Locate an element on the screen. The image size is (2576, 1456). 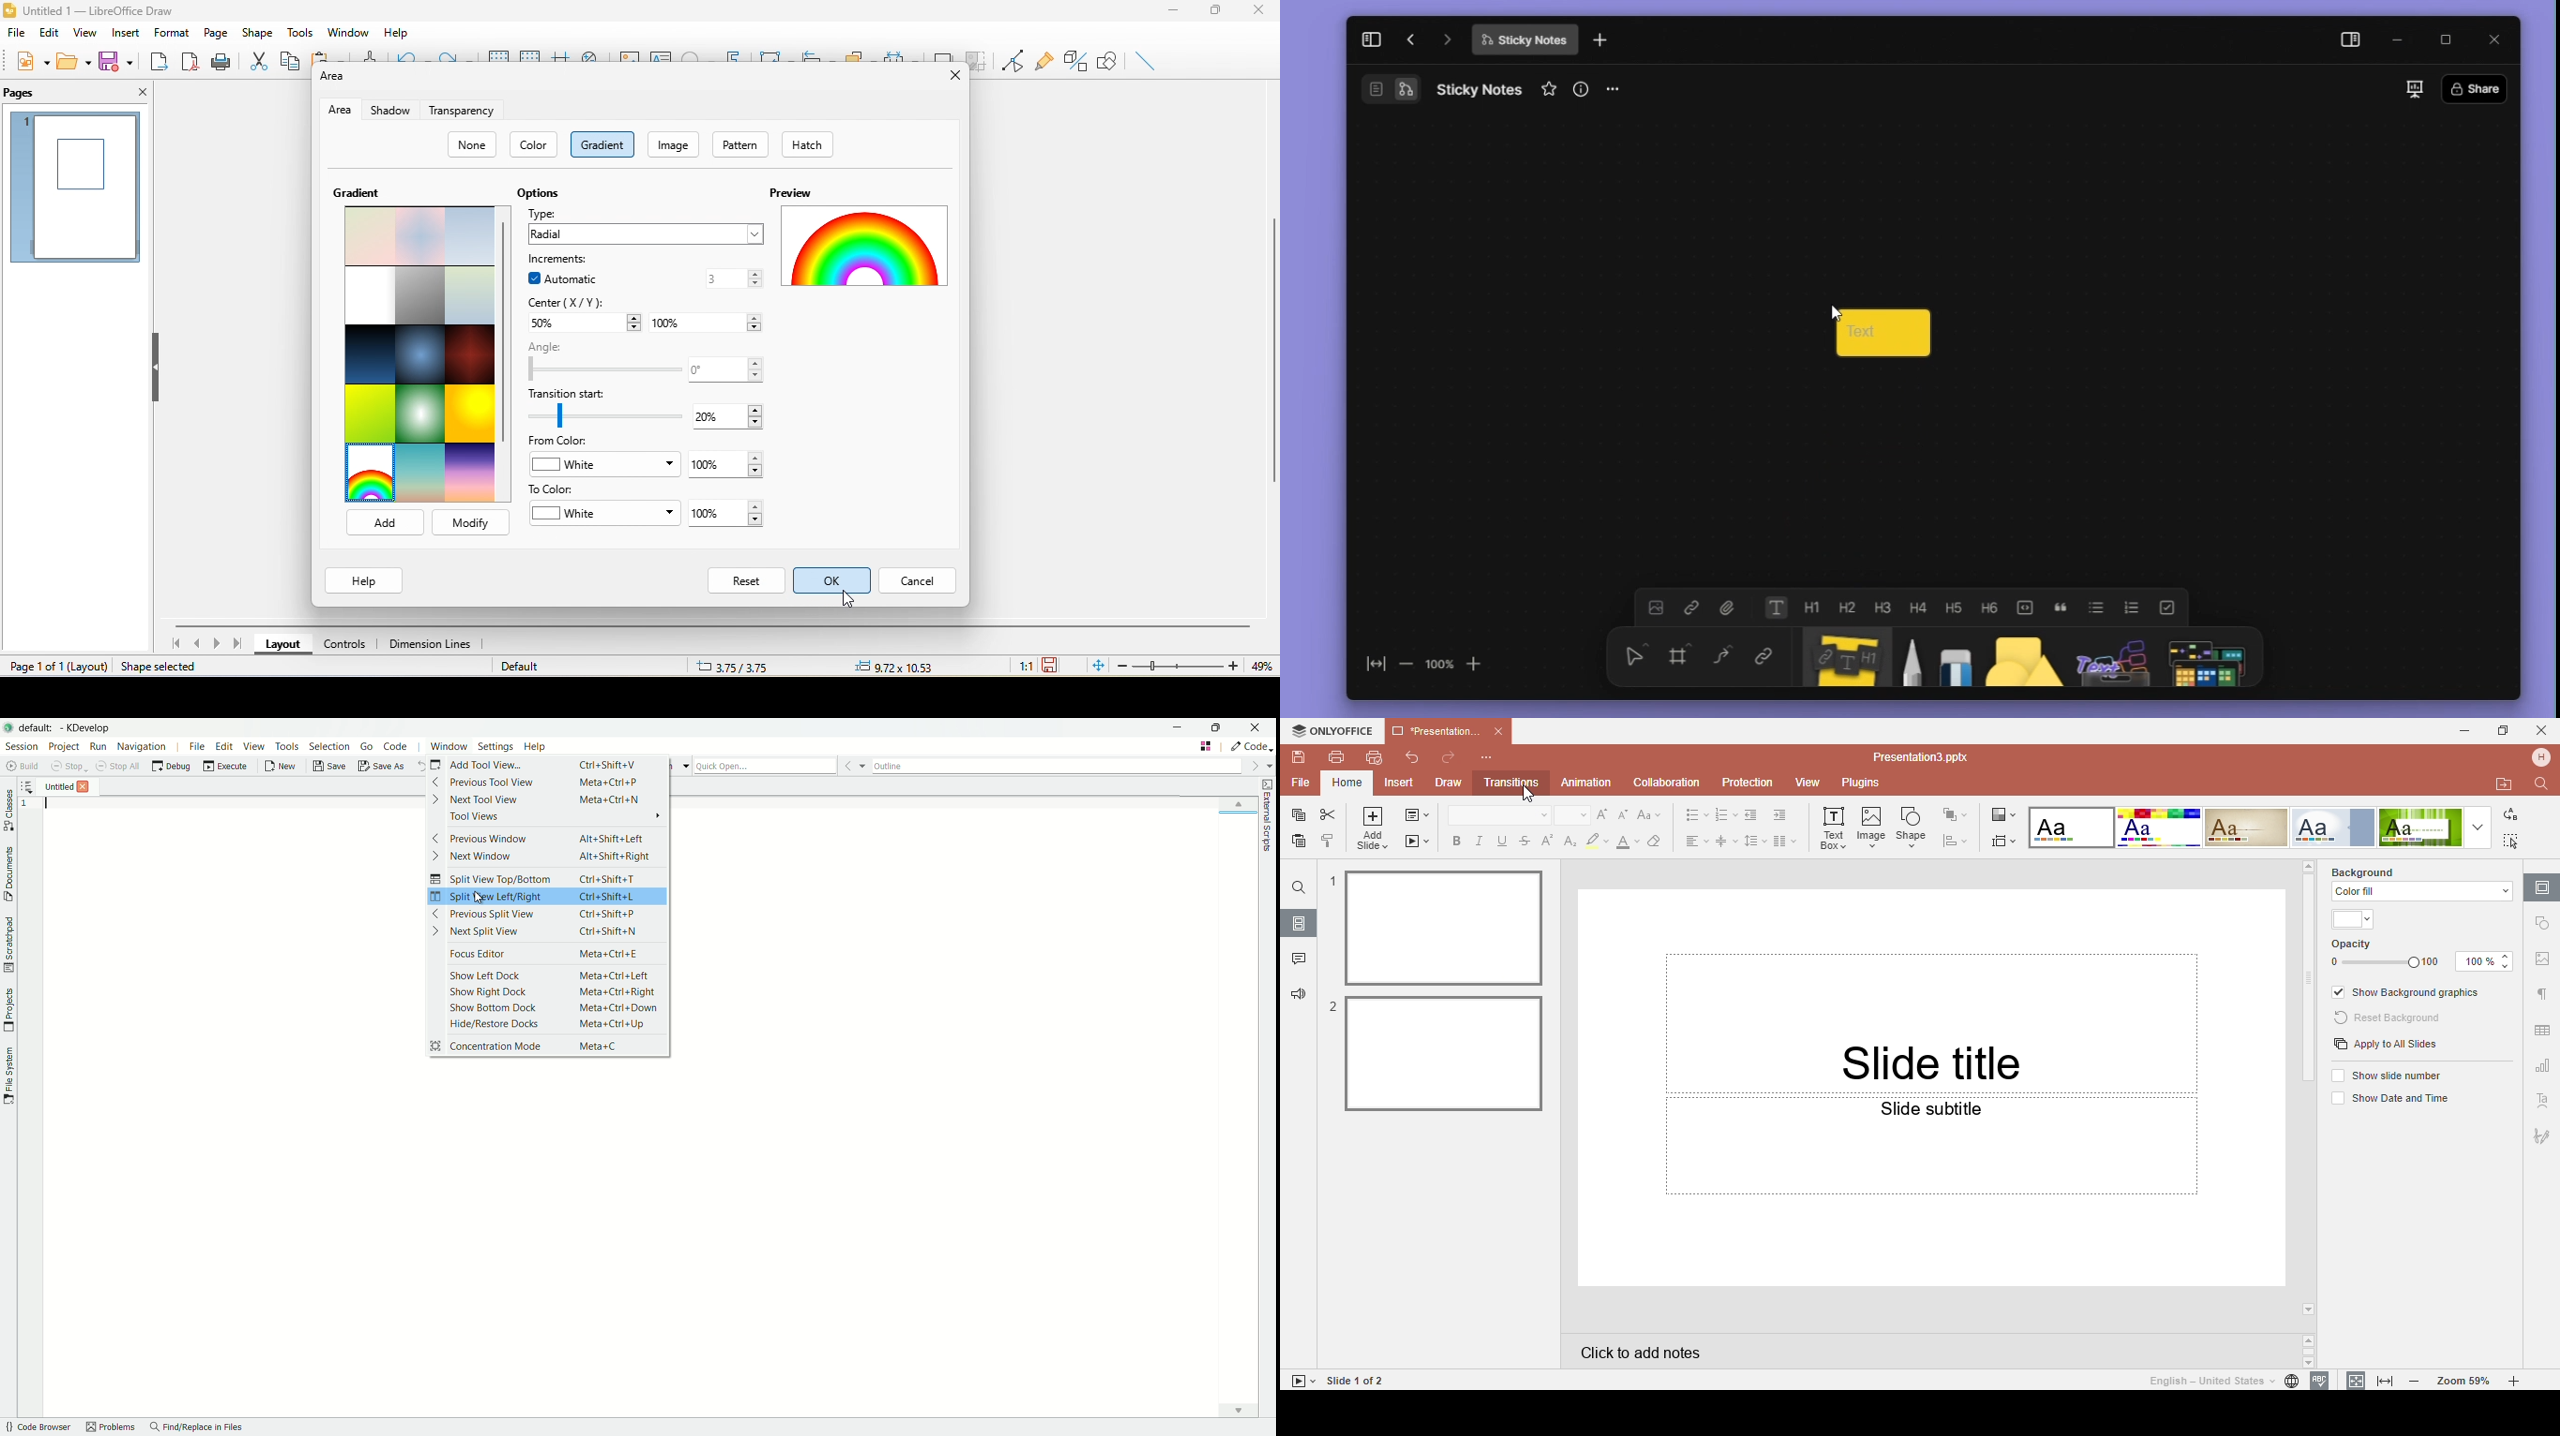
next page is located at coordinates (217, 646).